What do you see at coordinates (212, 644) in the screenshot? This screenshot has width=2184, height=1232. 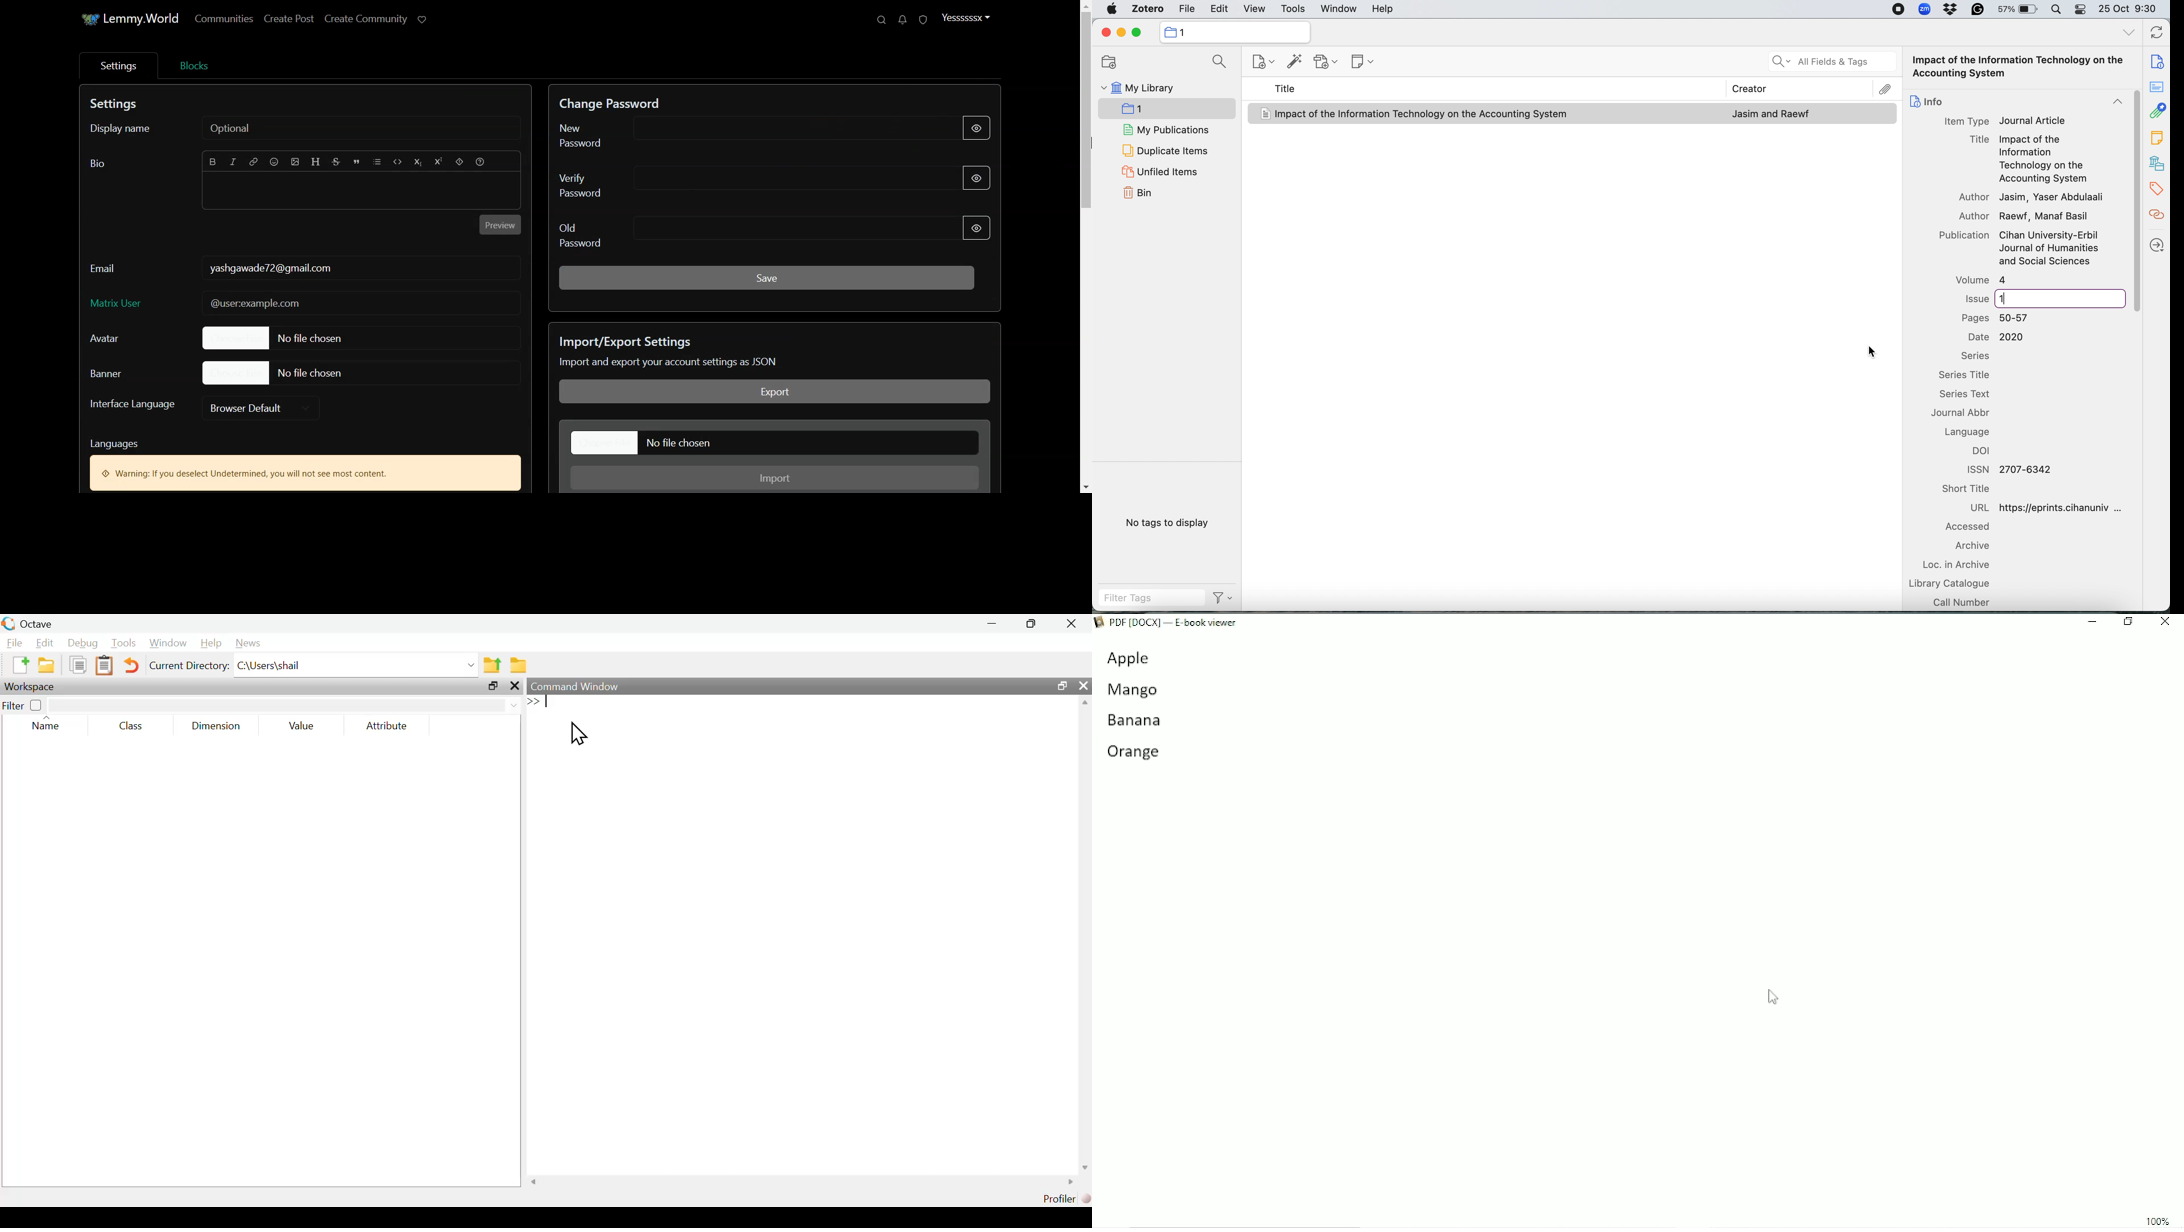 I see `Help` at bounding box center [212, 644].